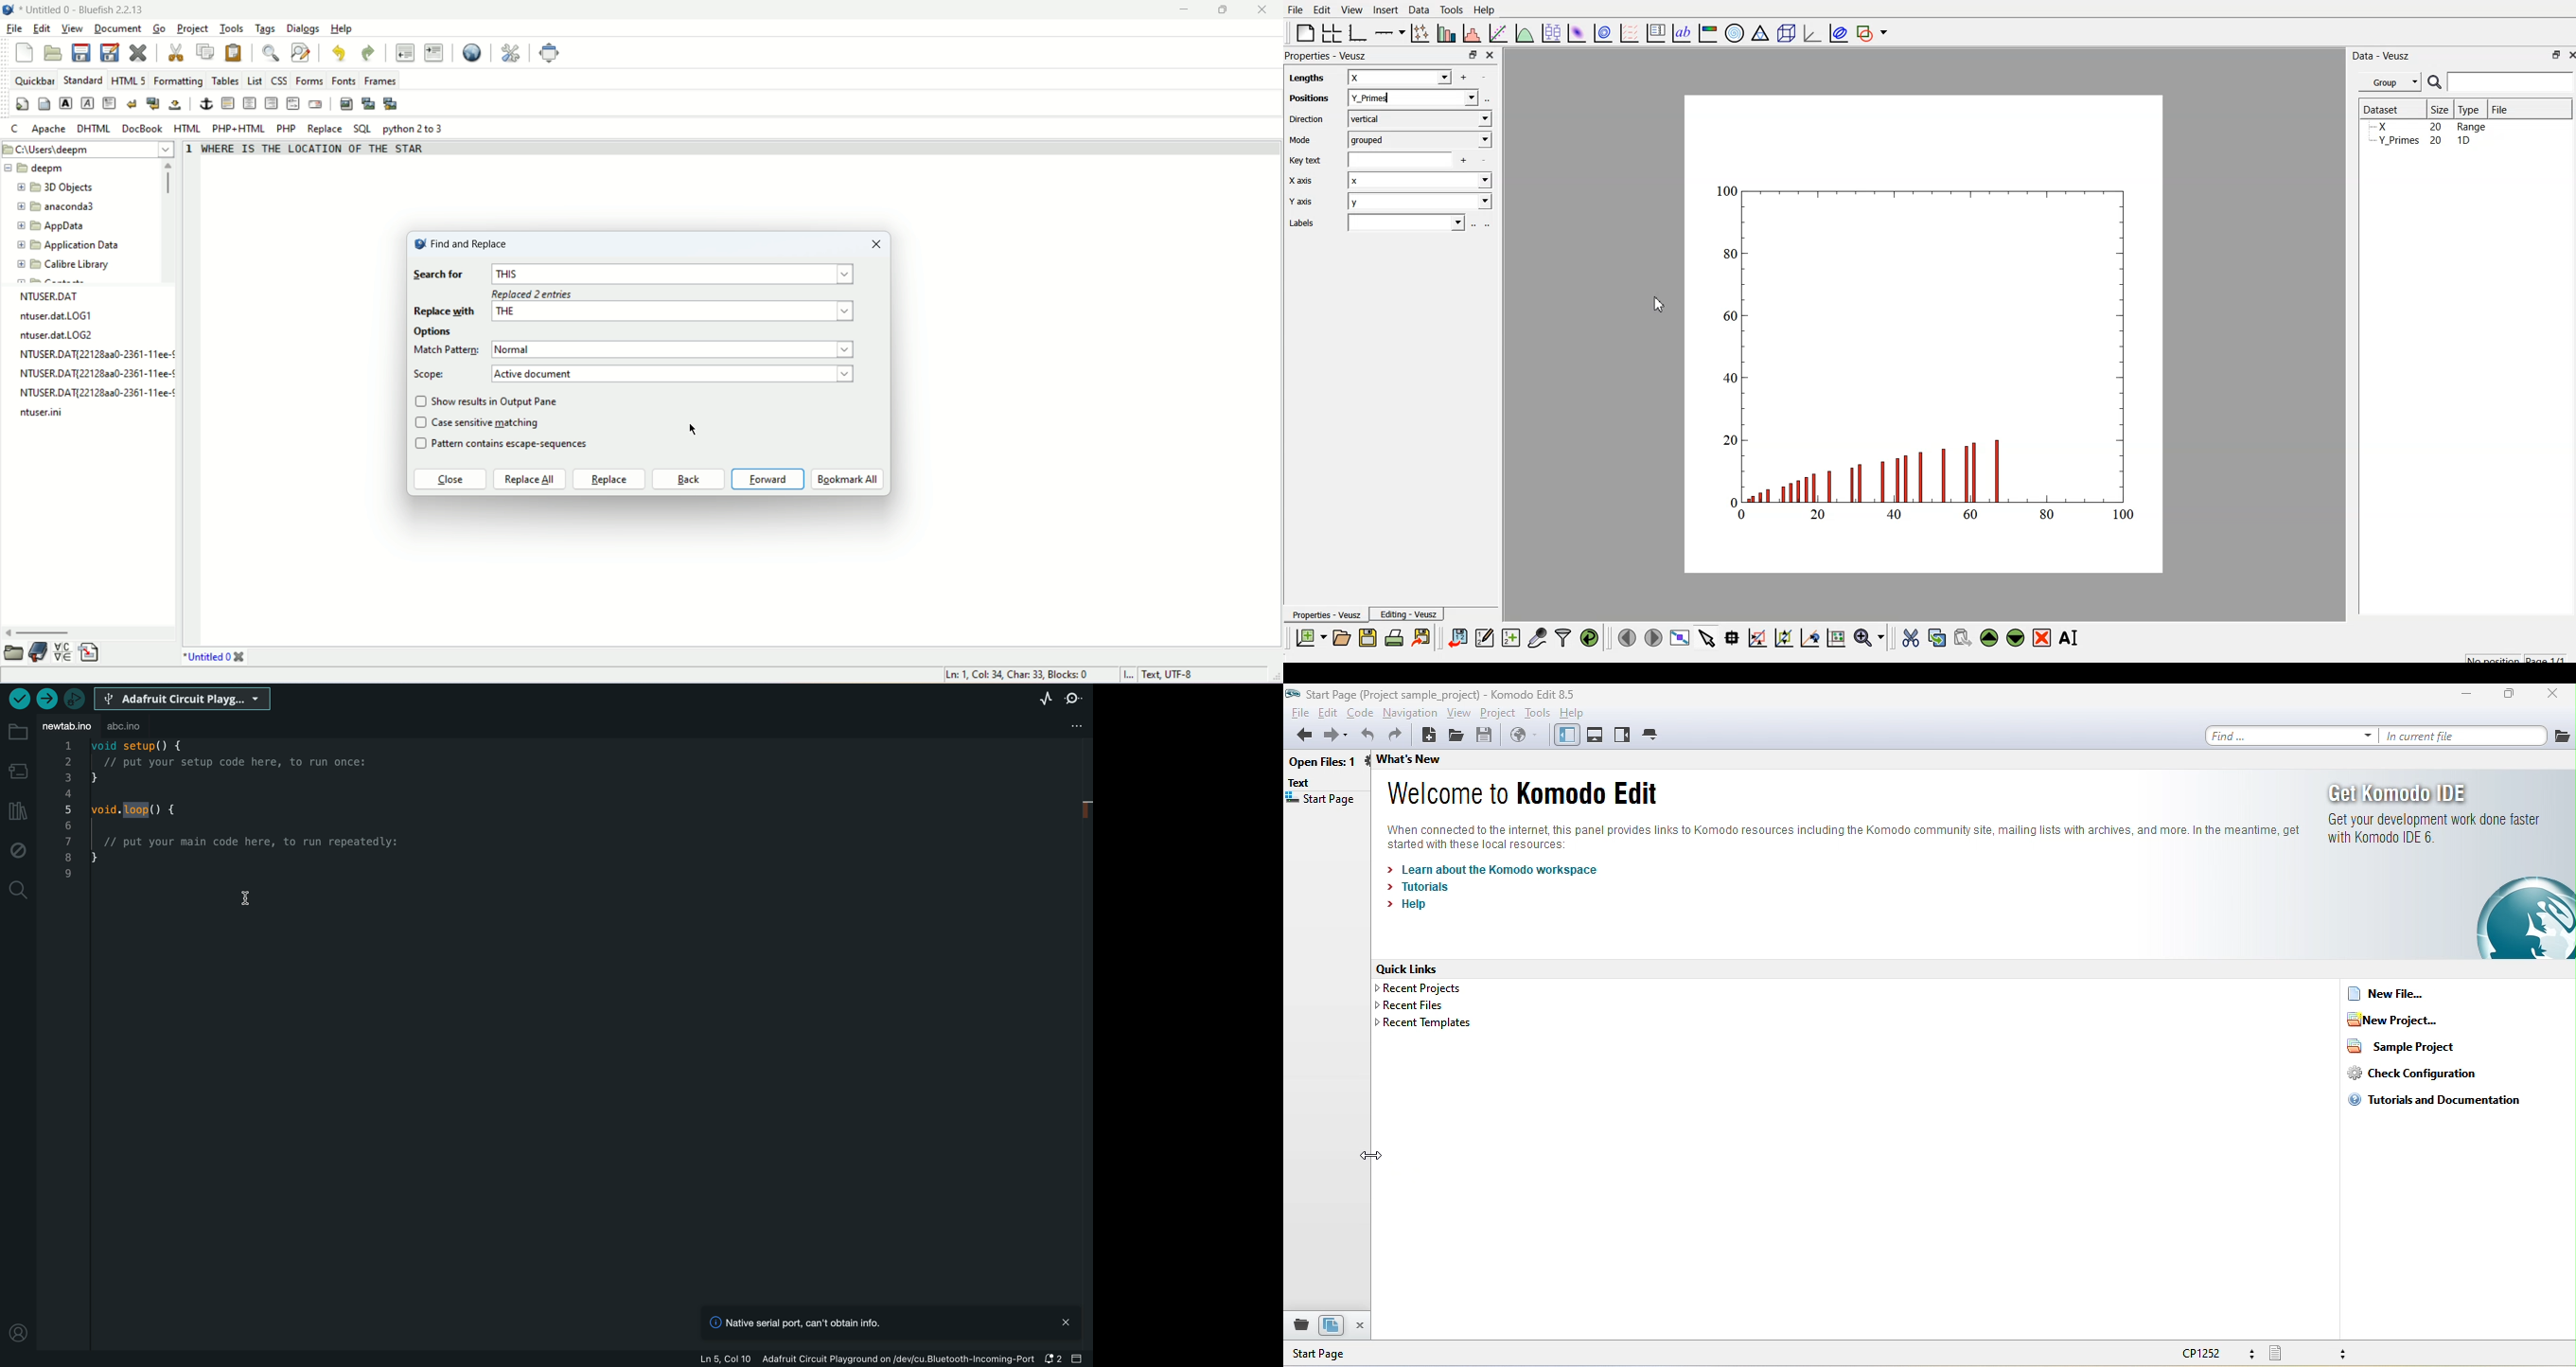 Image resolution: width=2576 pixels, height=1372 pixels. Describe the element at coordinates (1410, 712) in the screenshot. I see `navigation` at that location.